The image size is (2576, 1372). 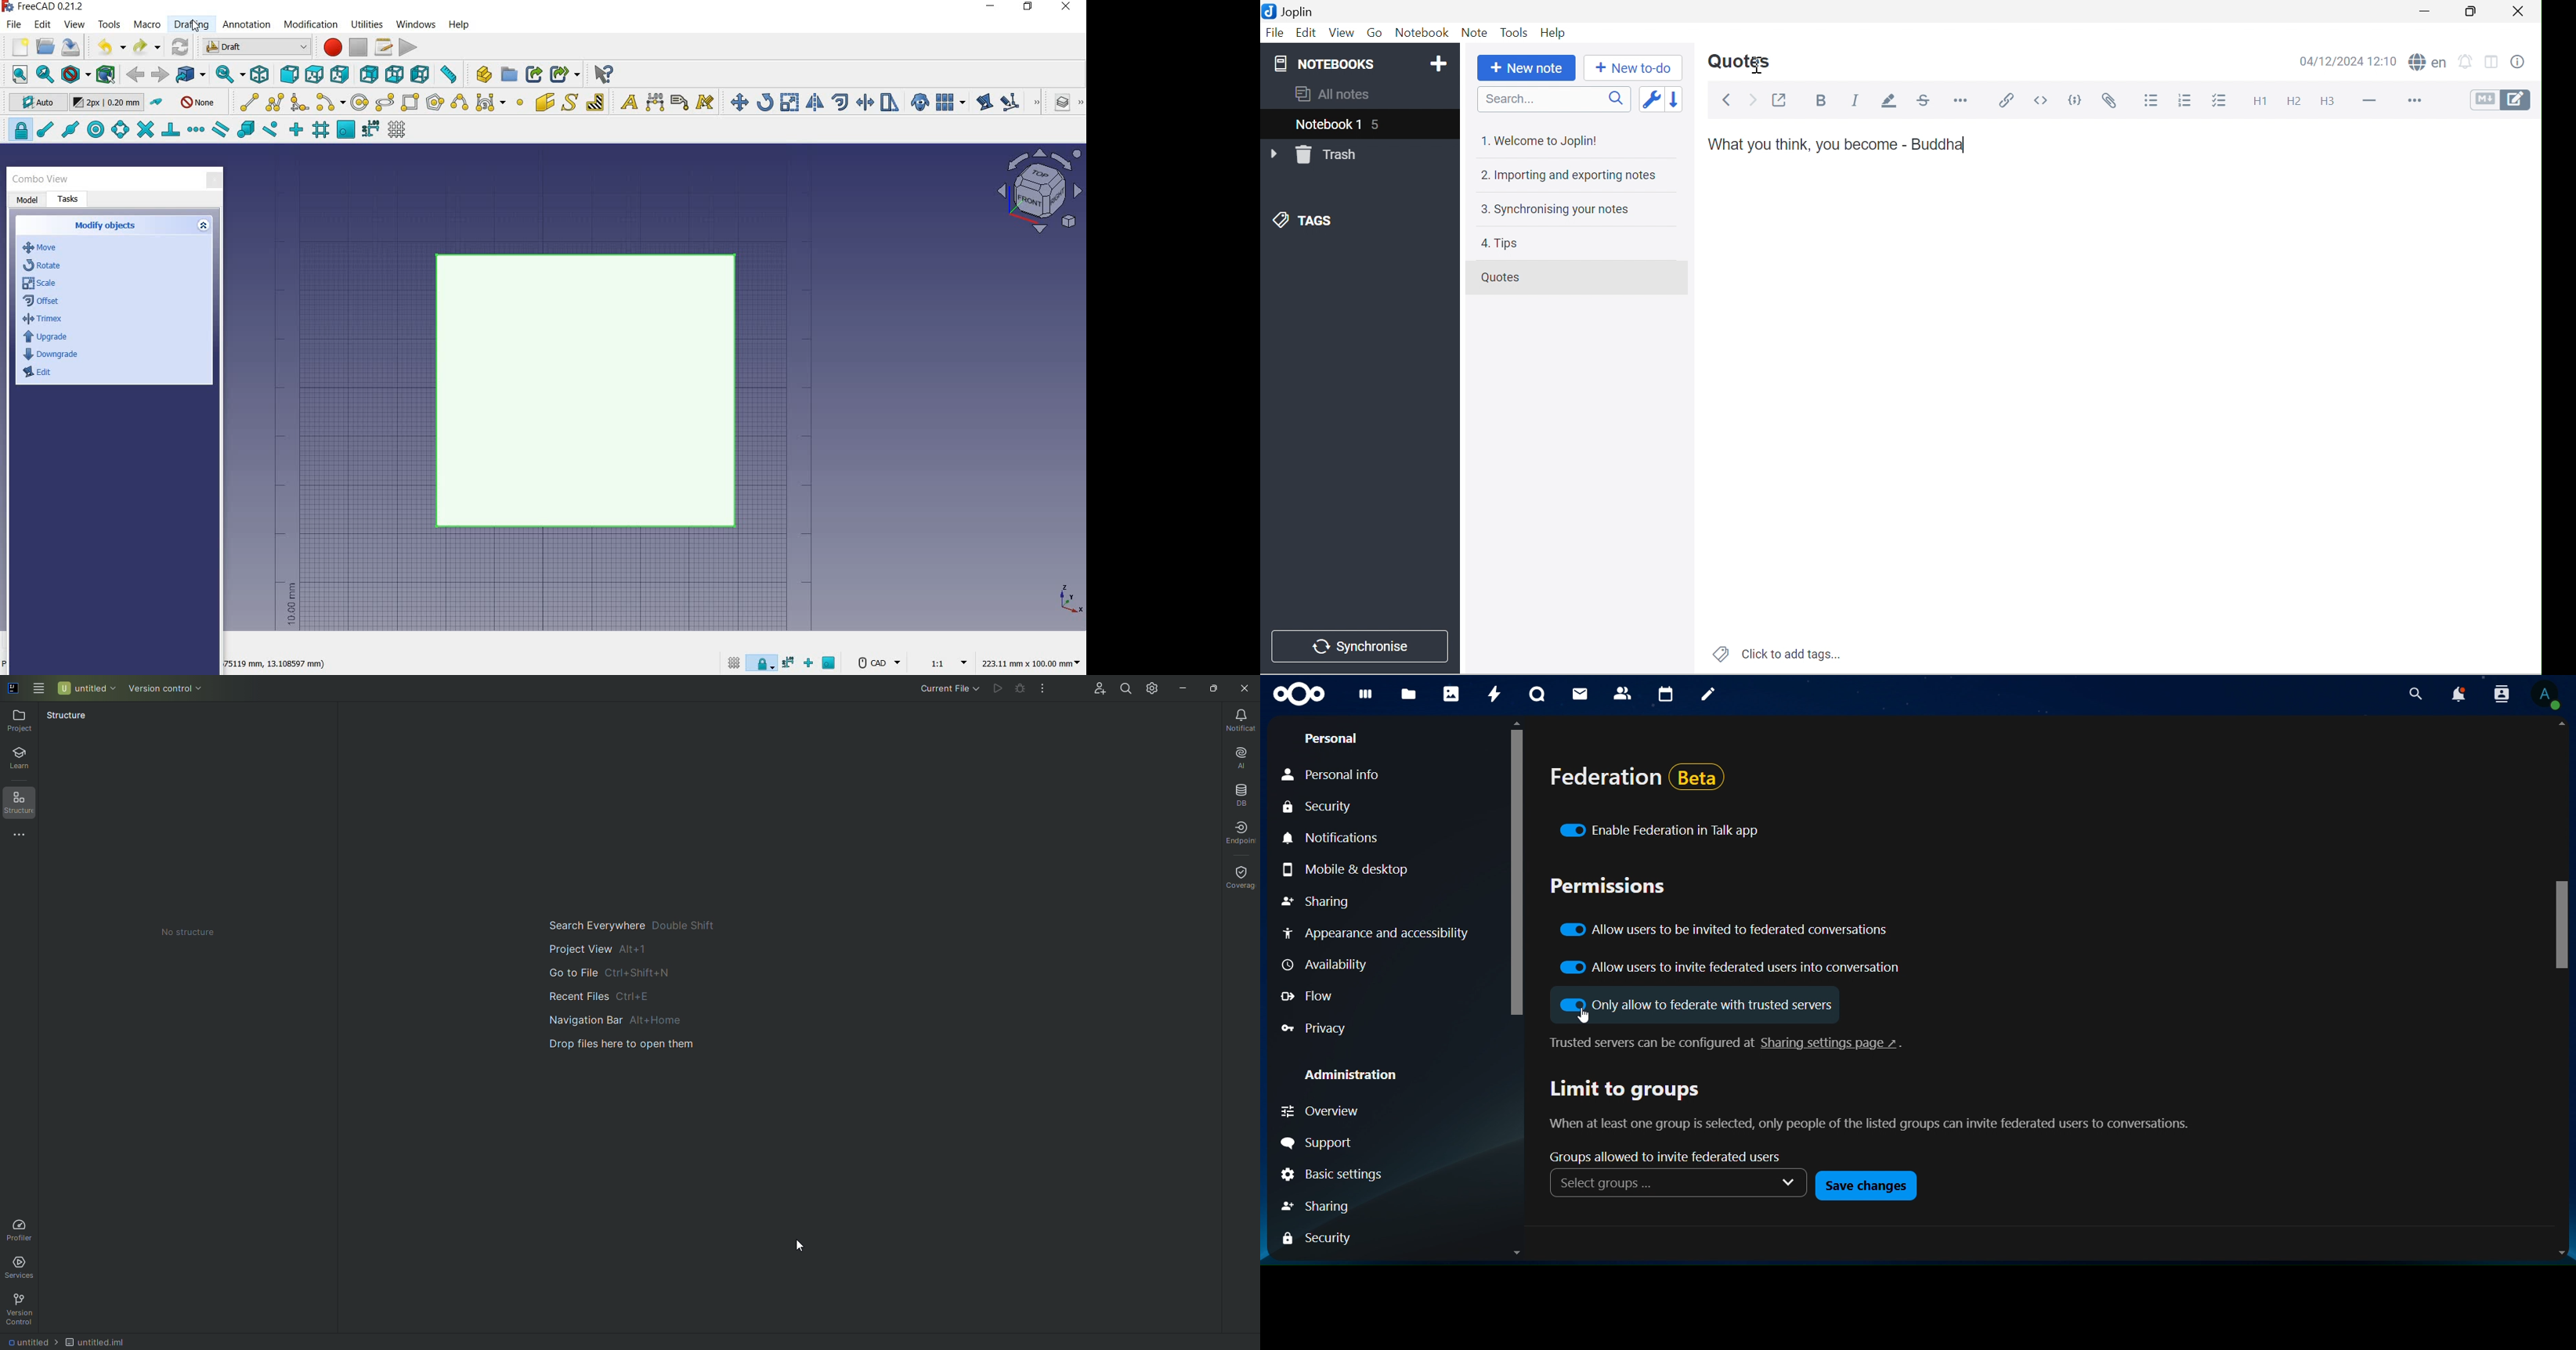 I want to click on toggle construction mode, so click(x=158, y=103).